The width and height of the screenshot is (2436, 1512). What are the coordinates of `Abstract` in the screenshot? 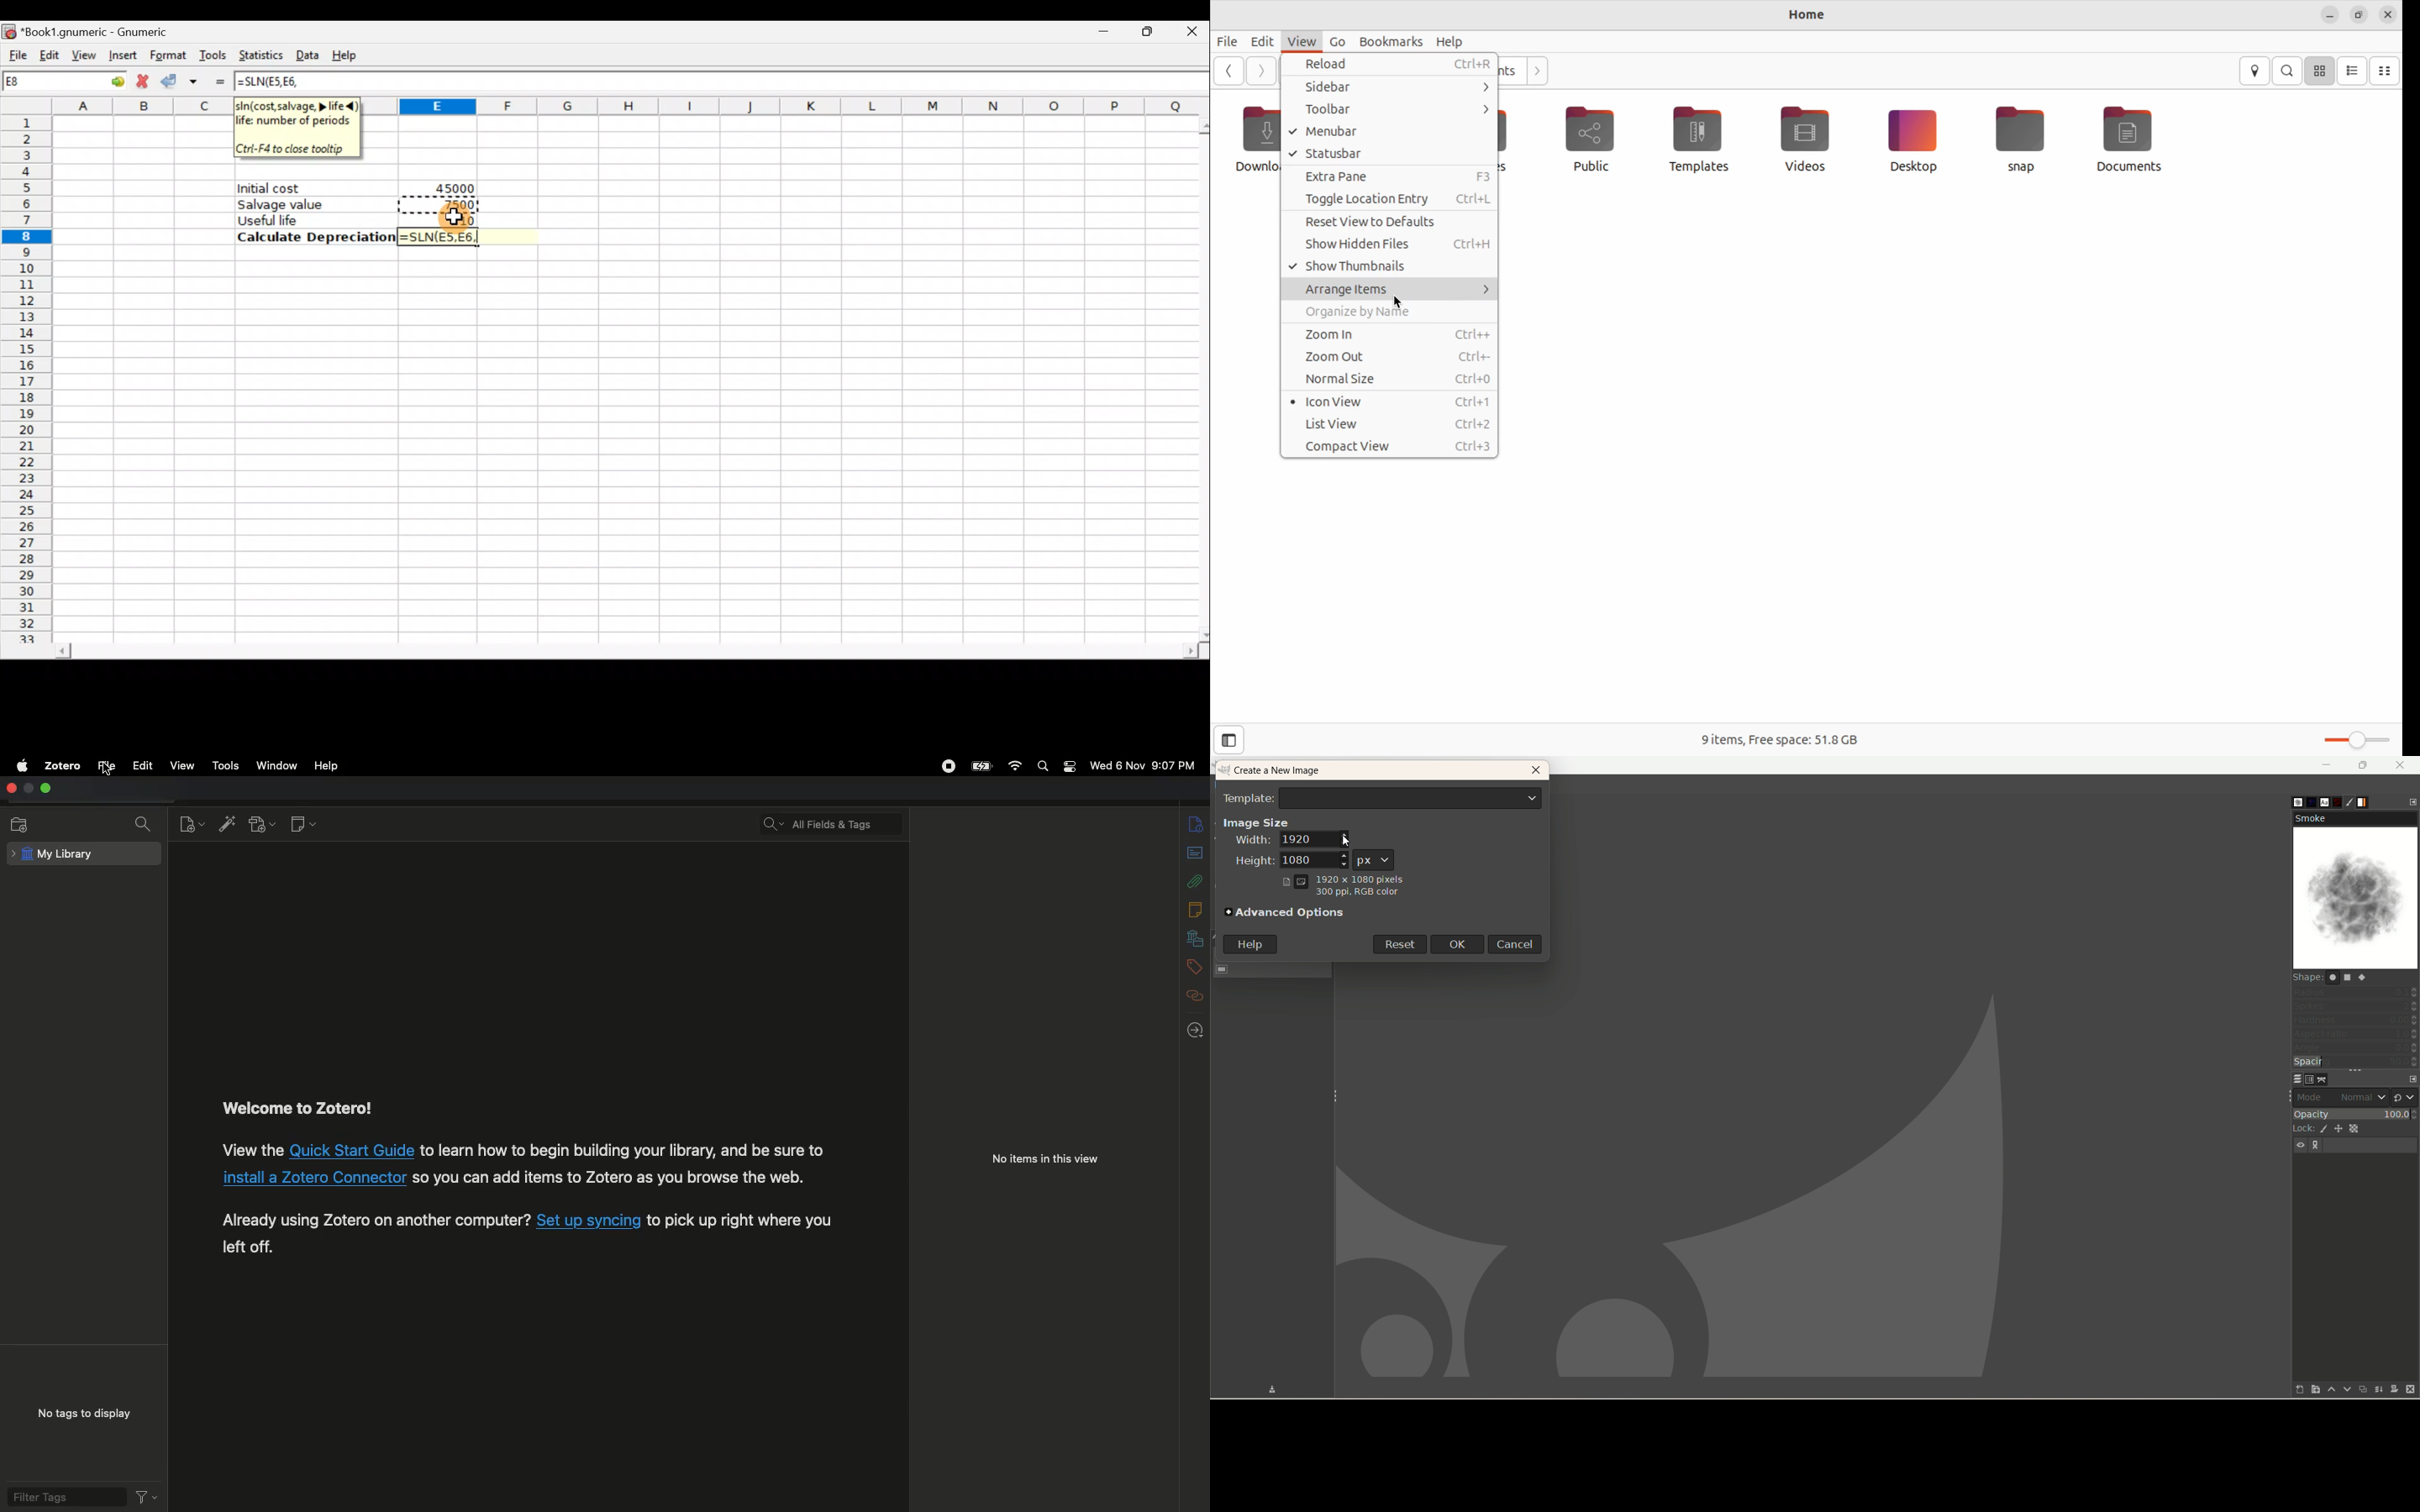 It's located at (1194, 853).